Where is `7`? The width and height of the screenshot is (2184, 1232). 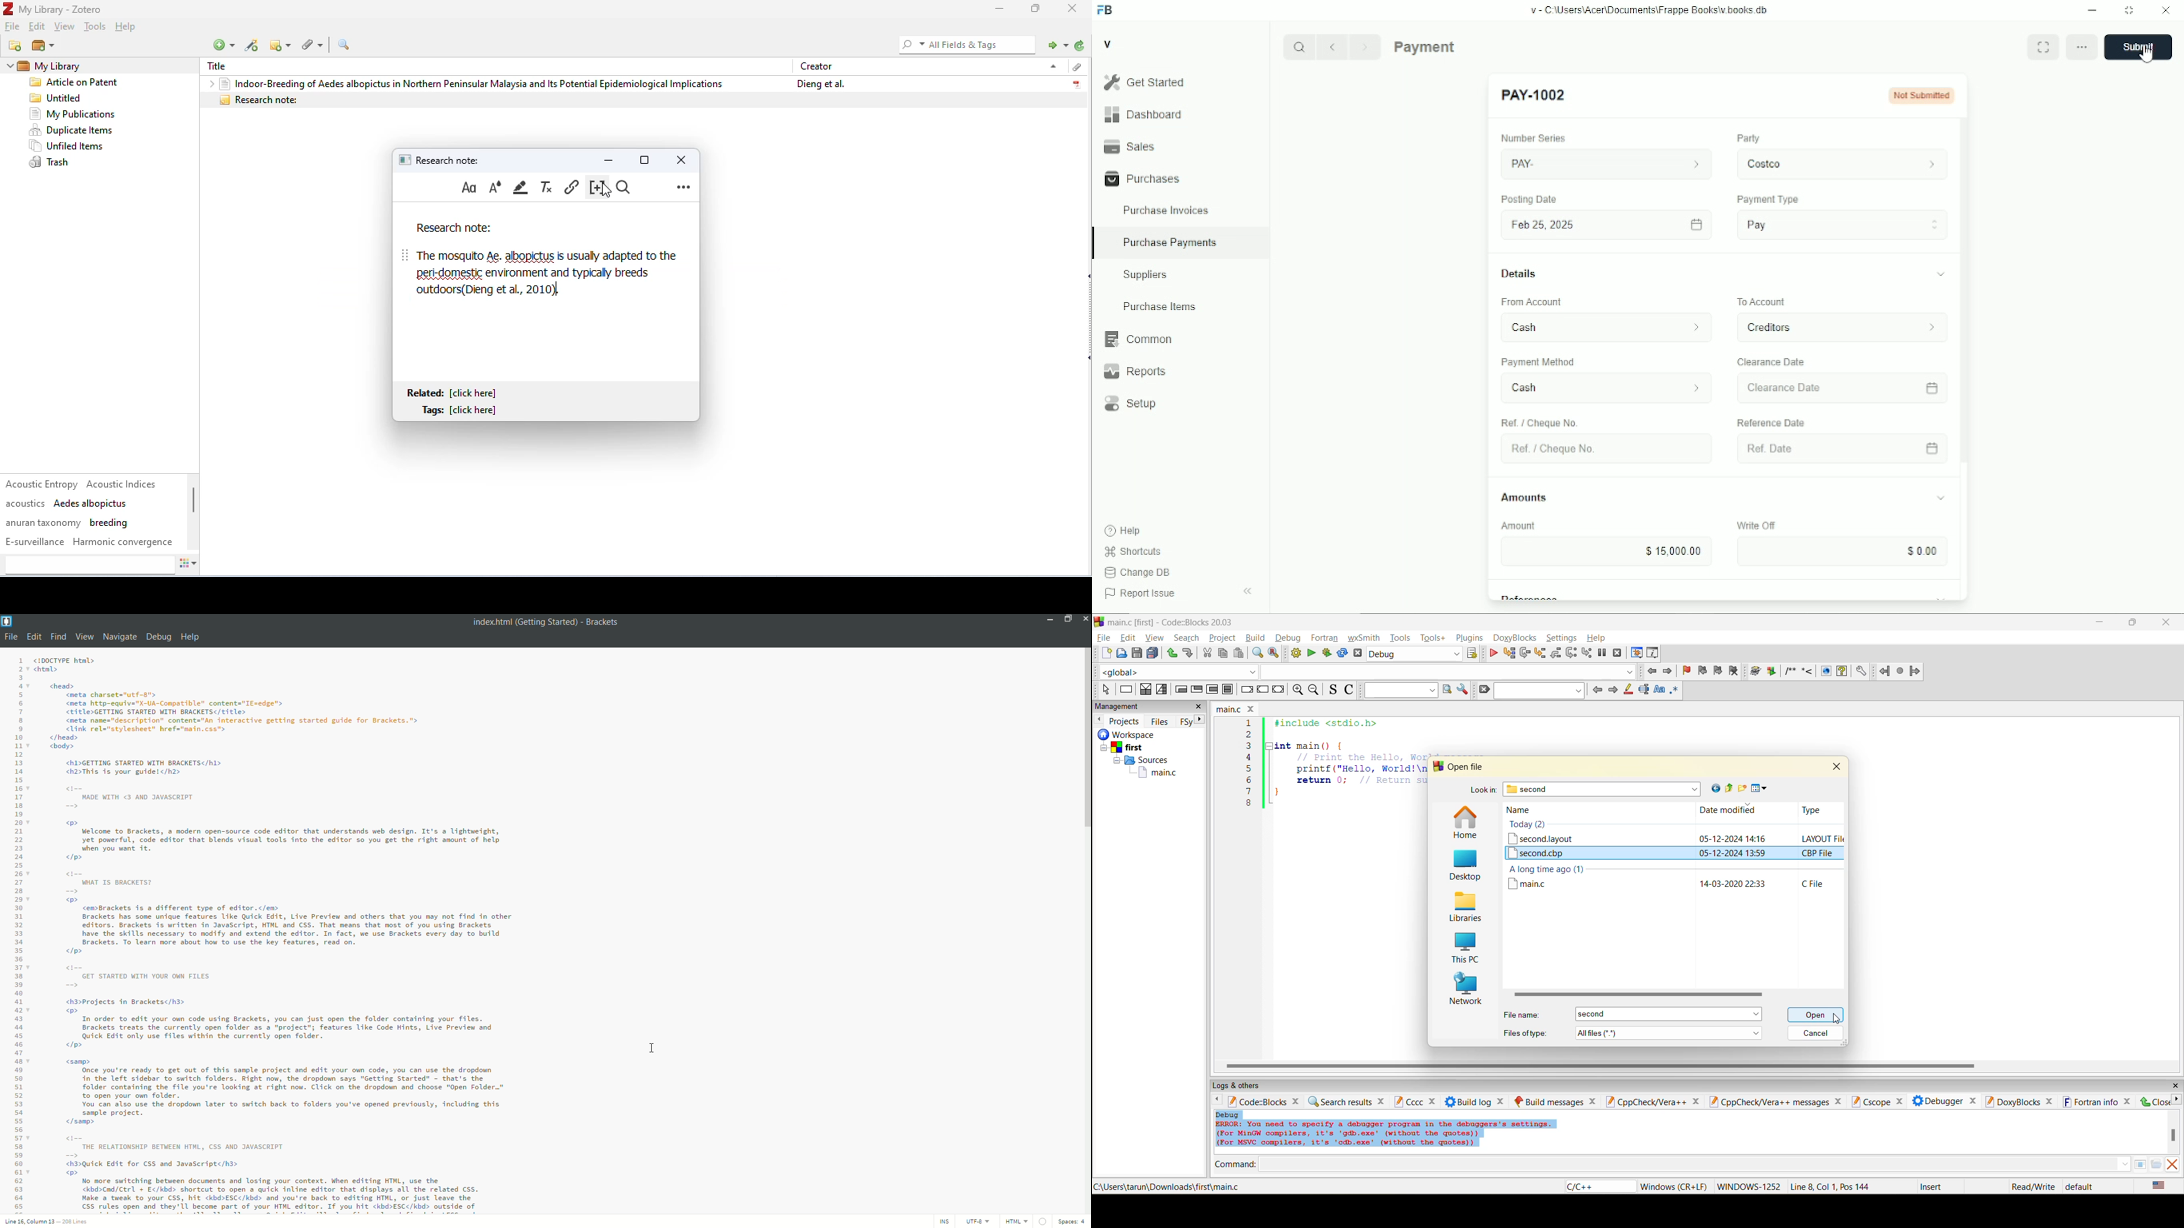 7 is located at coordinates (1248, 791).